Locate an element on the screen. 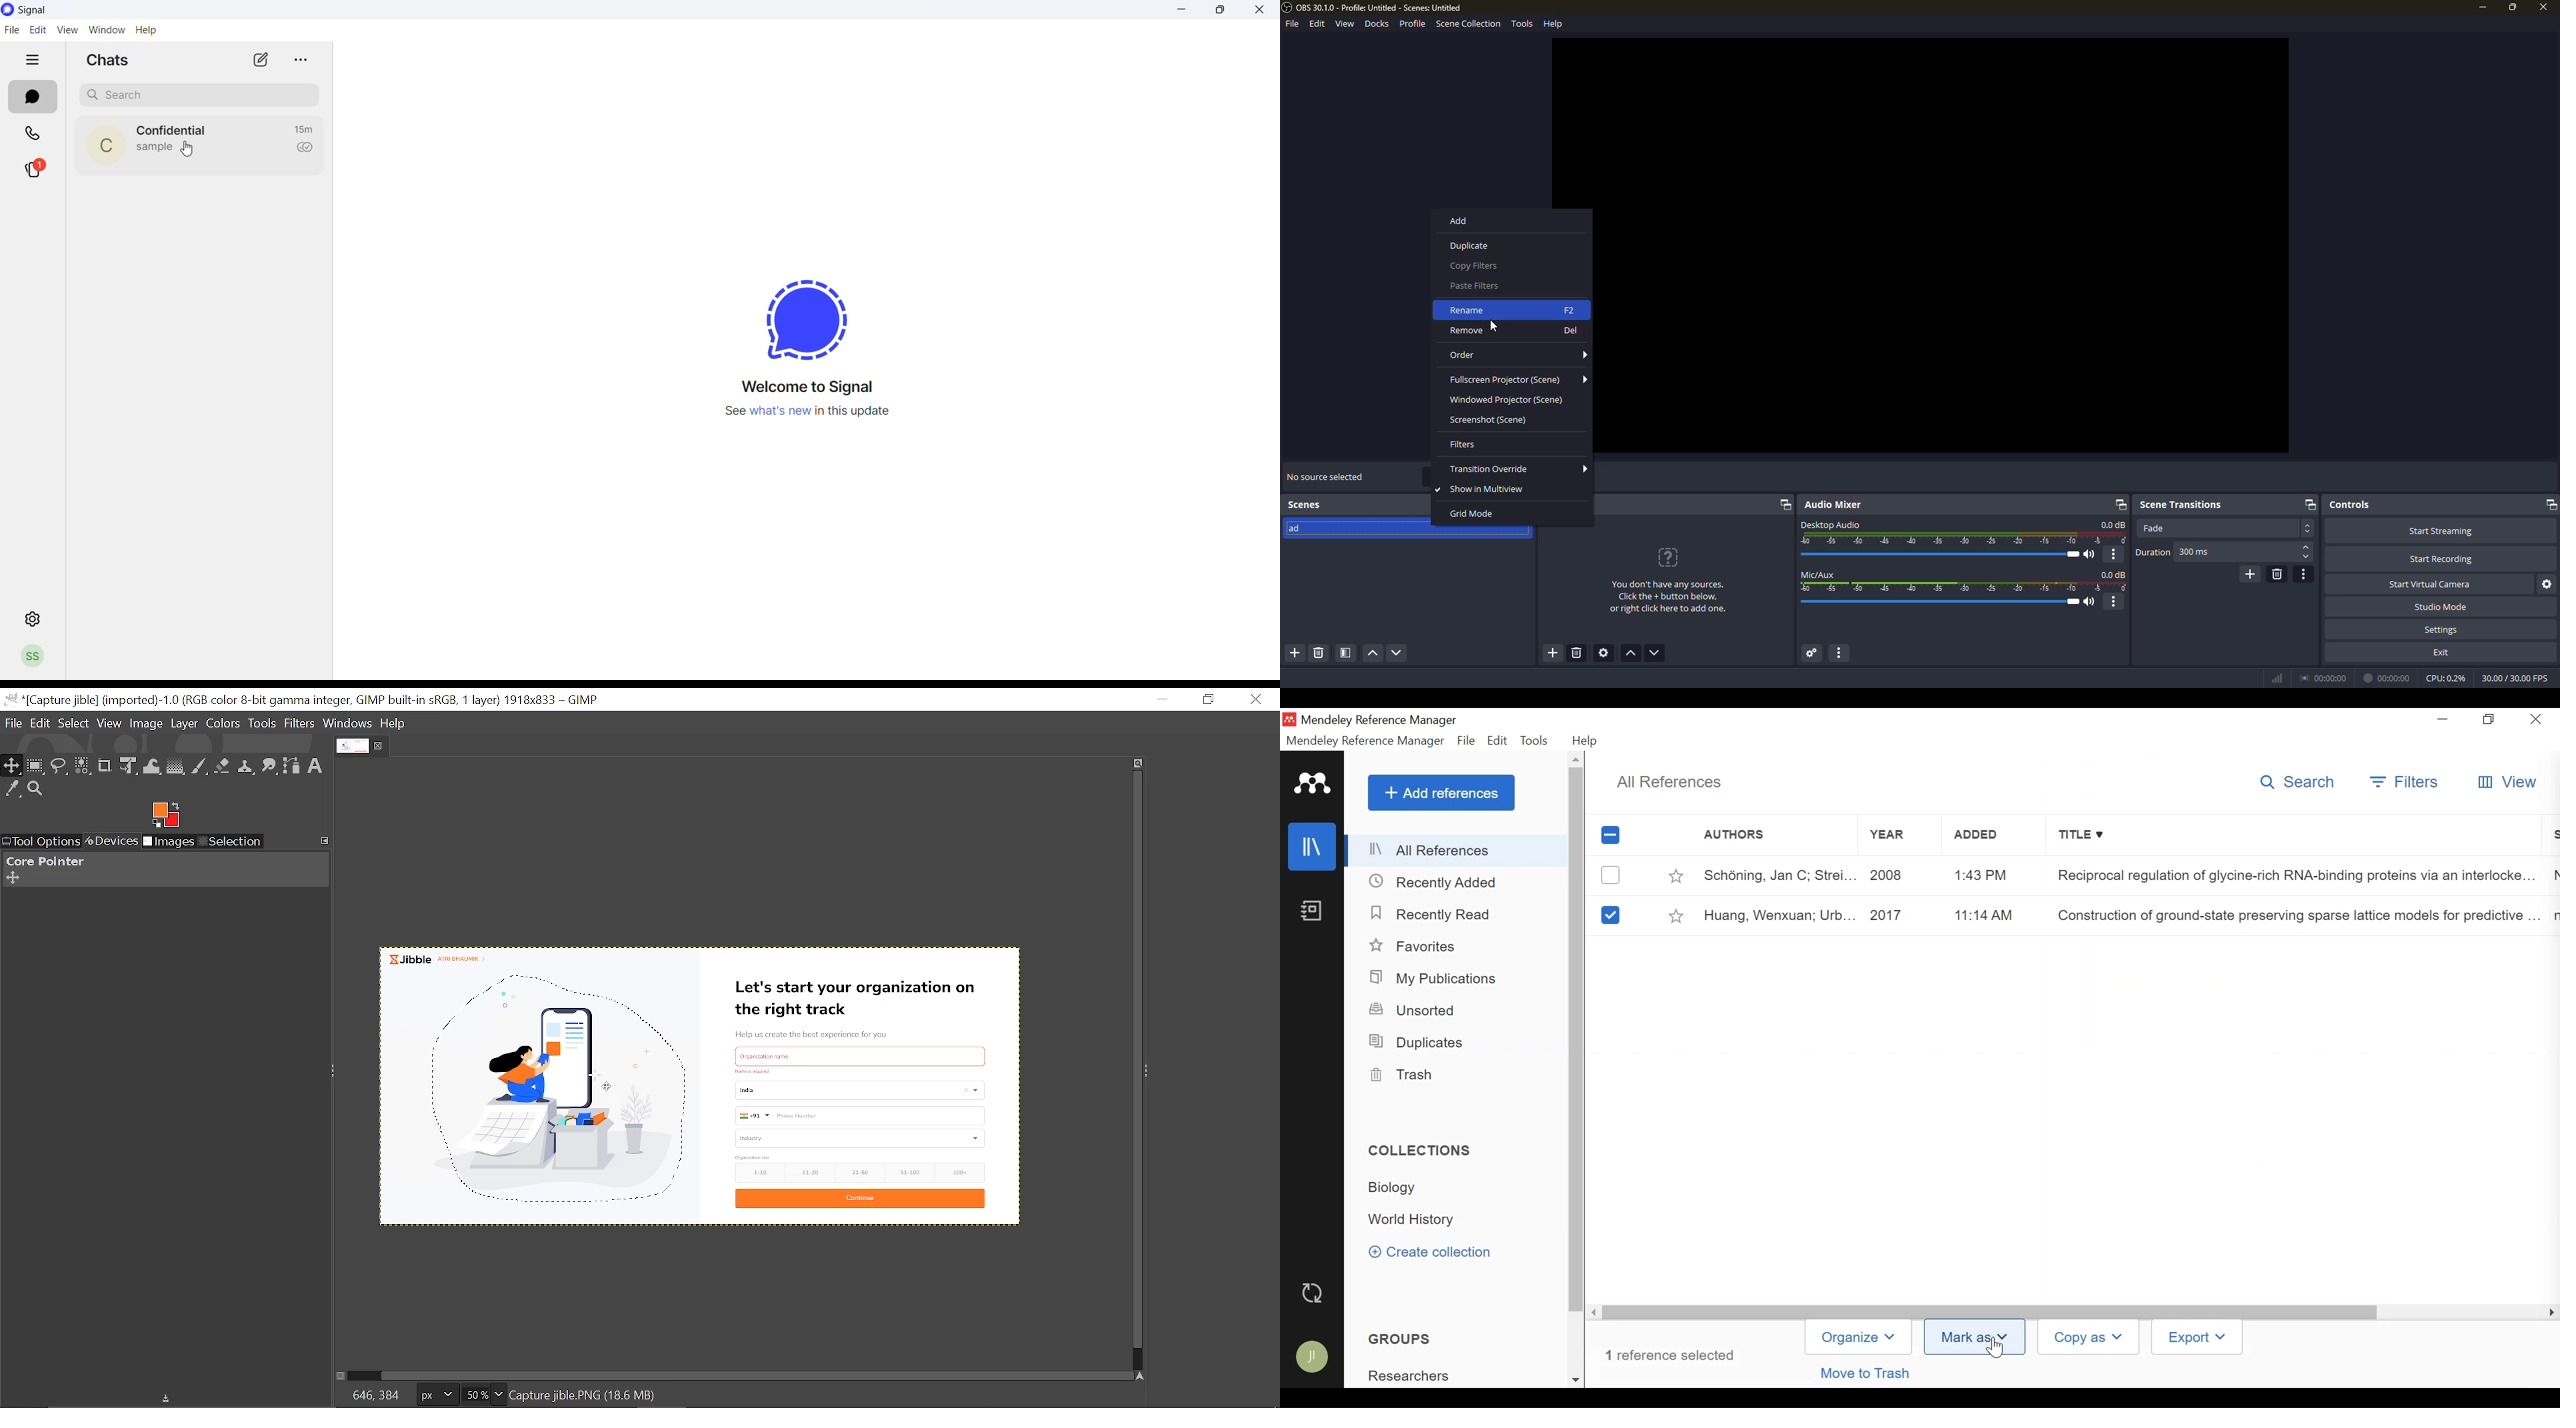 The width and height of the screenshot is (2576, 1428). start recording is located at coordinates (2441, 559).